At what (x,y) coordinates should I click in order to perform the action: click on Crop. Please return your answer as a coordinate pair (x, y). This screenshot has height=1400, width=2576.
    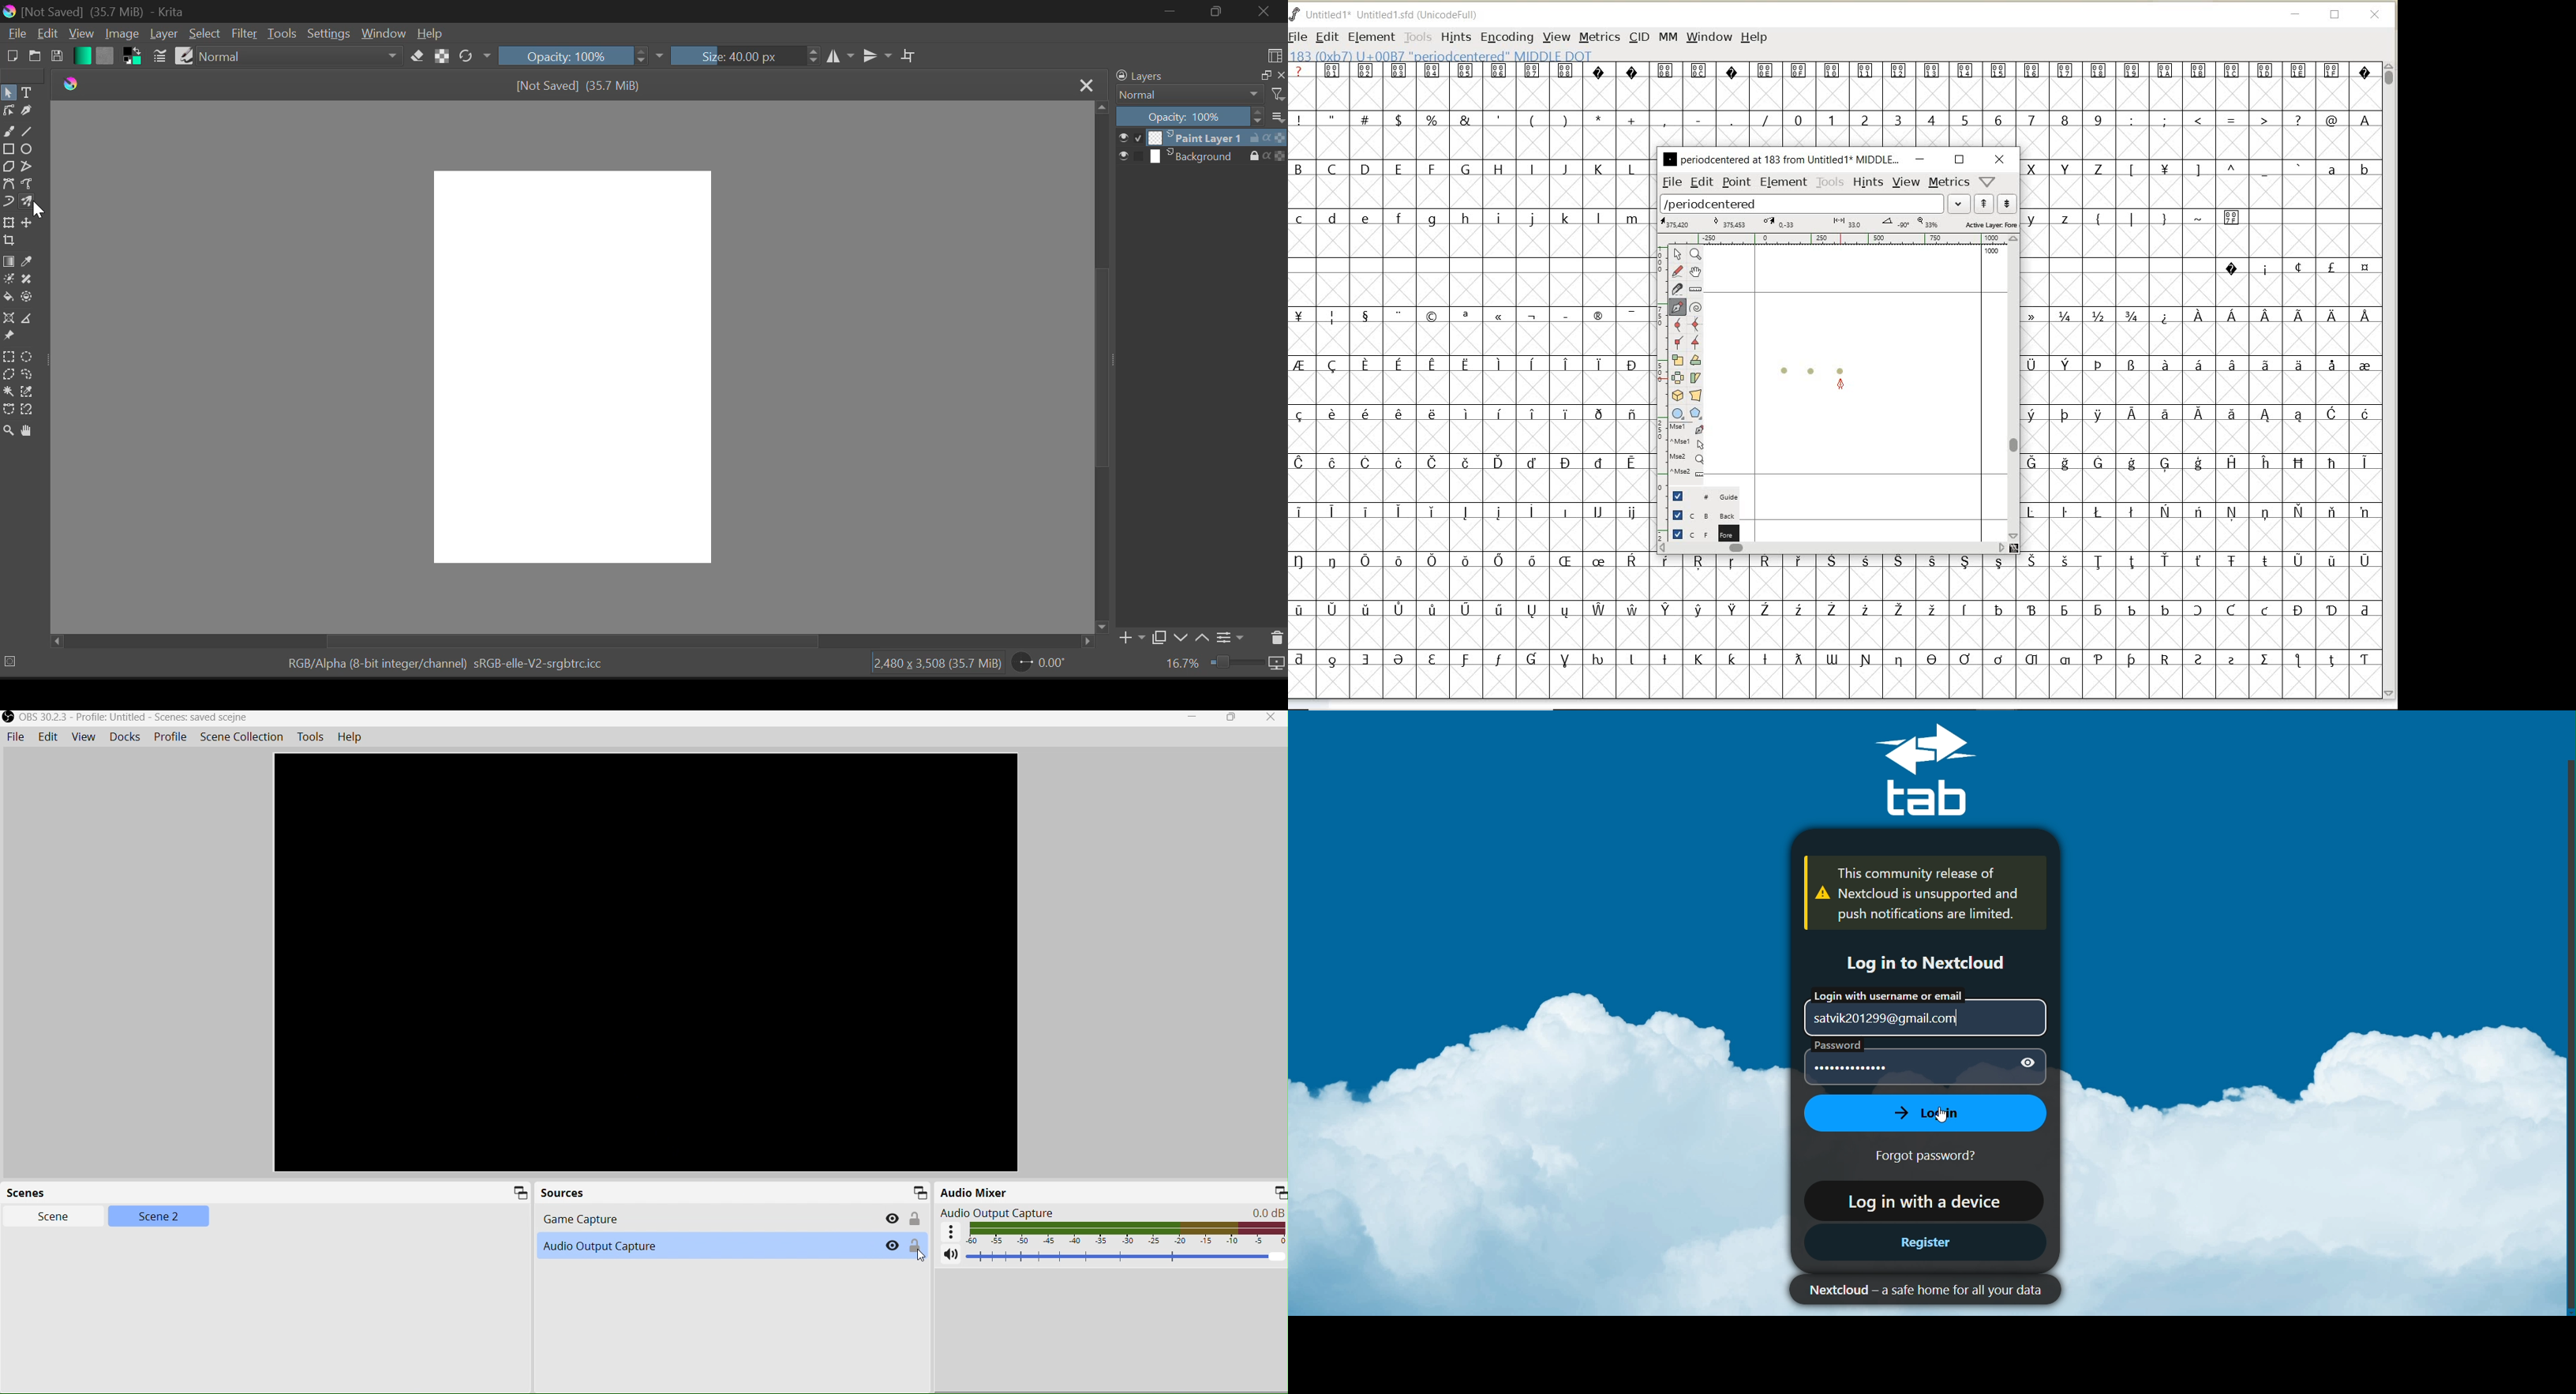
    Looking at the image, I should click on (910, 56).